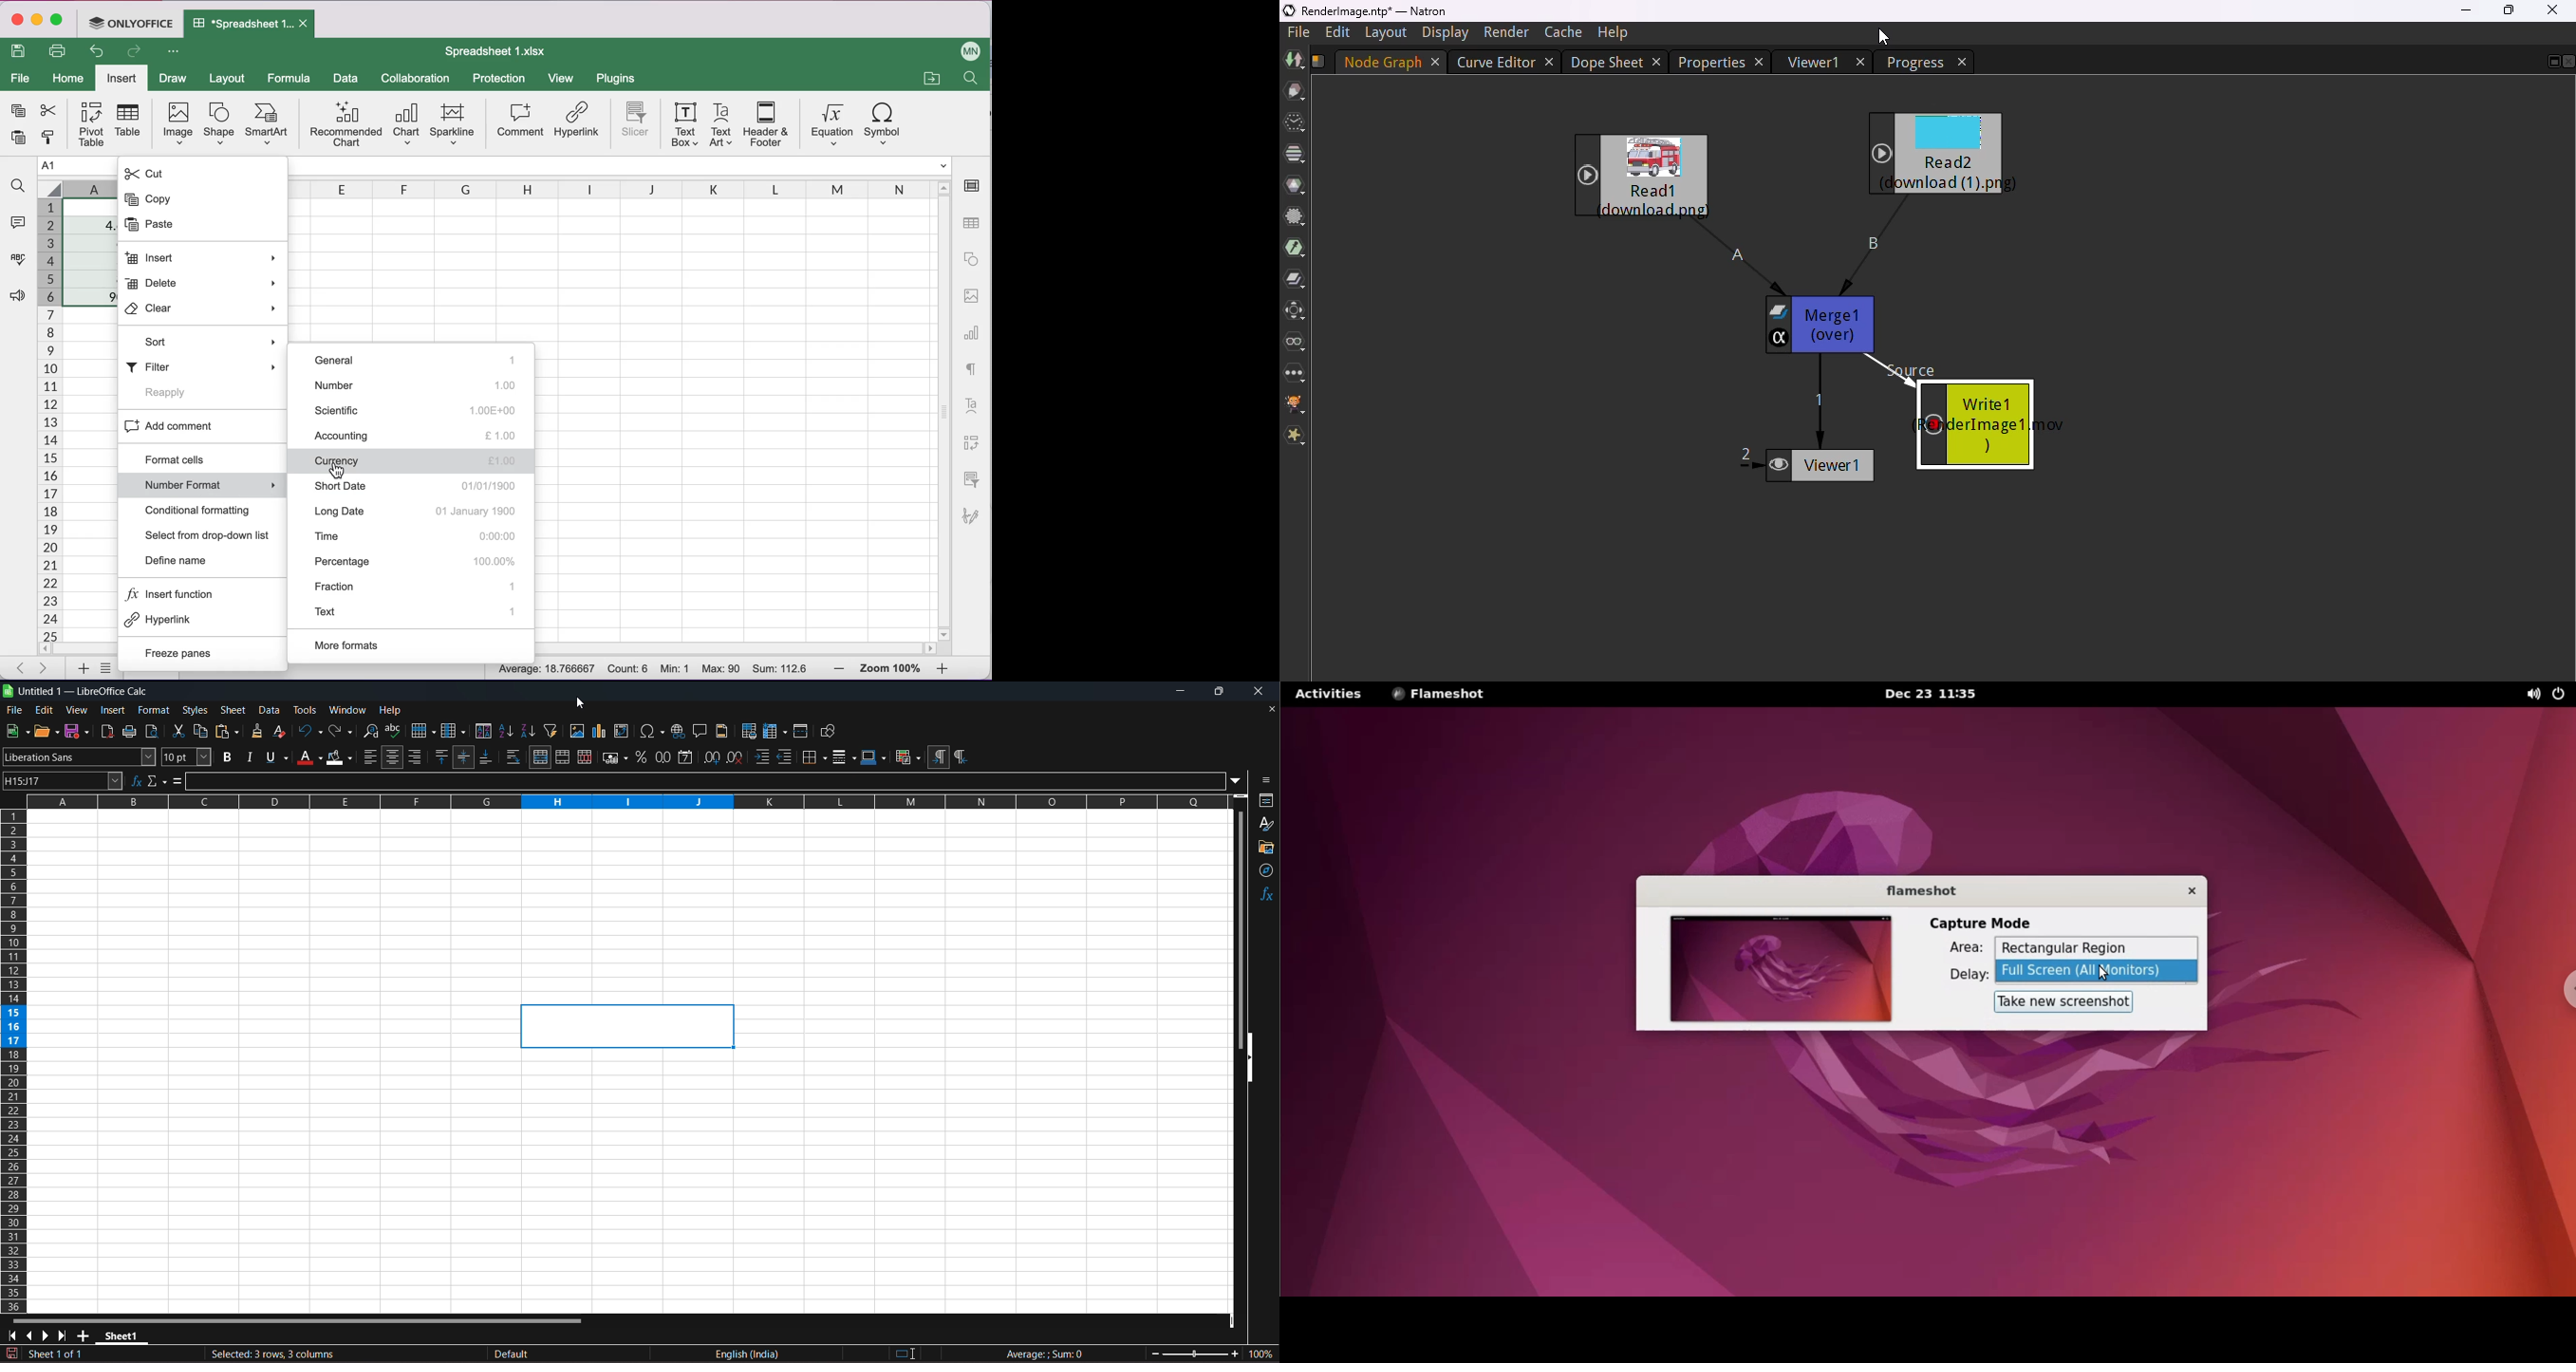 Image resolution: width=2576 pixels, height=1372 pixels. I want to click on Formula bar, so click(621, 167).